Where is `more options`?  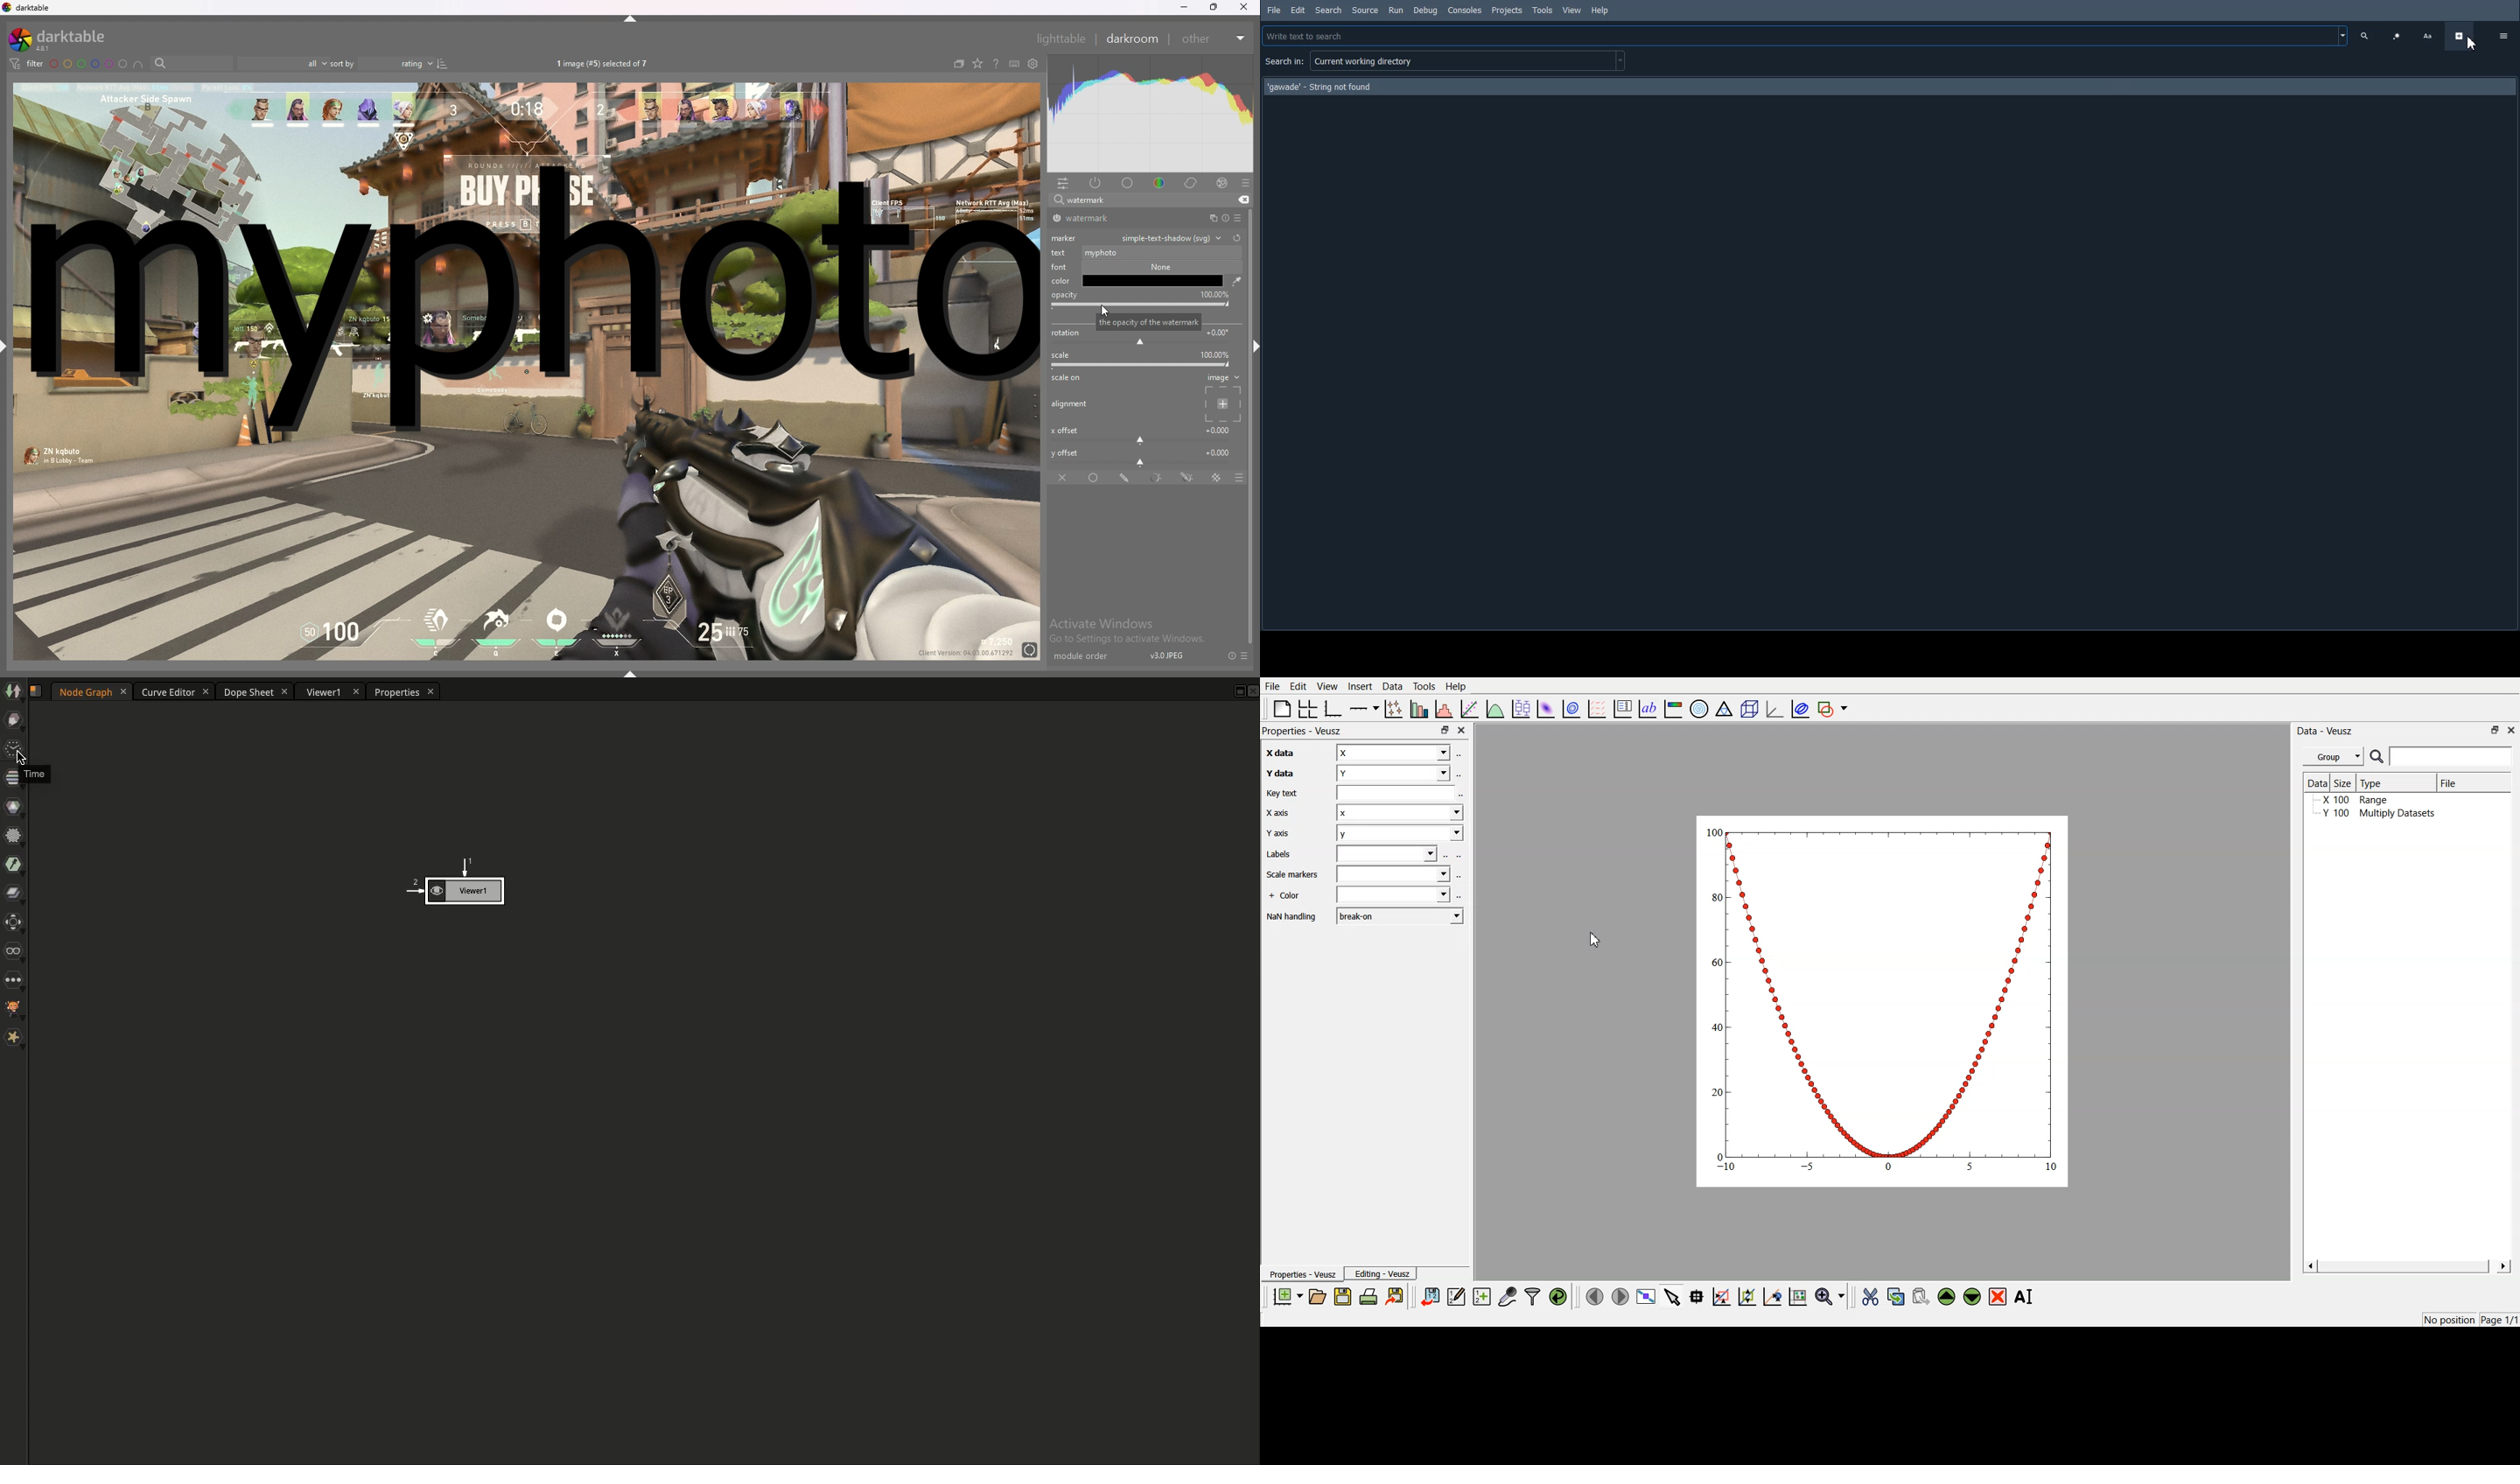 more options is located at coordinates (1455, 853).